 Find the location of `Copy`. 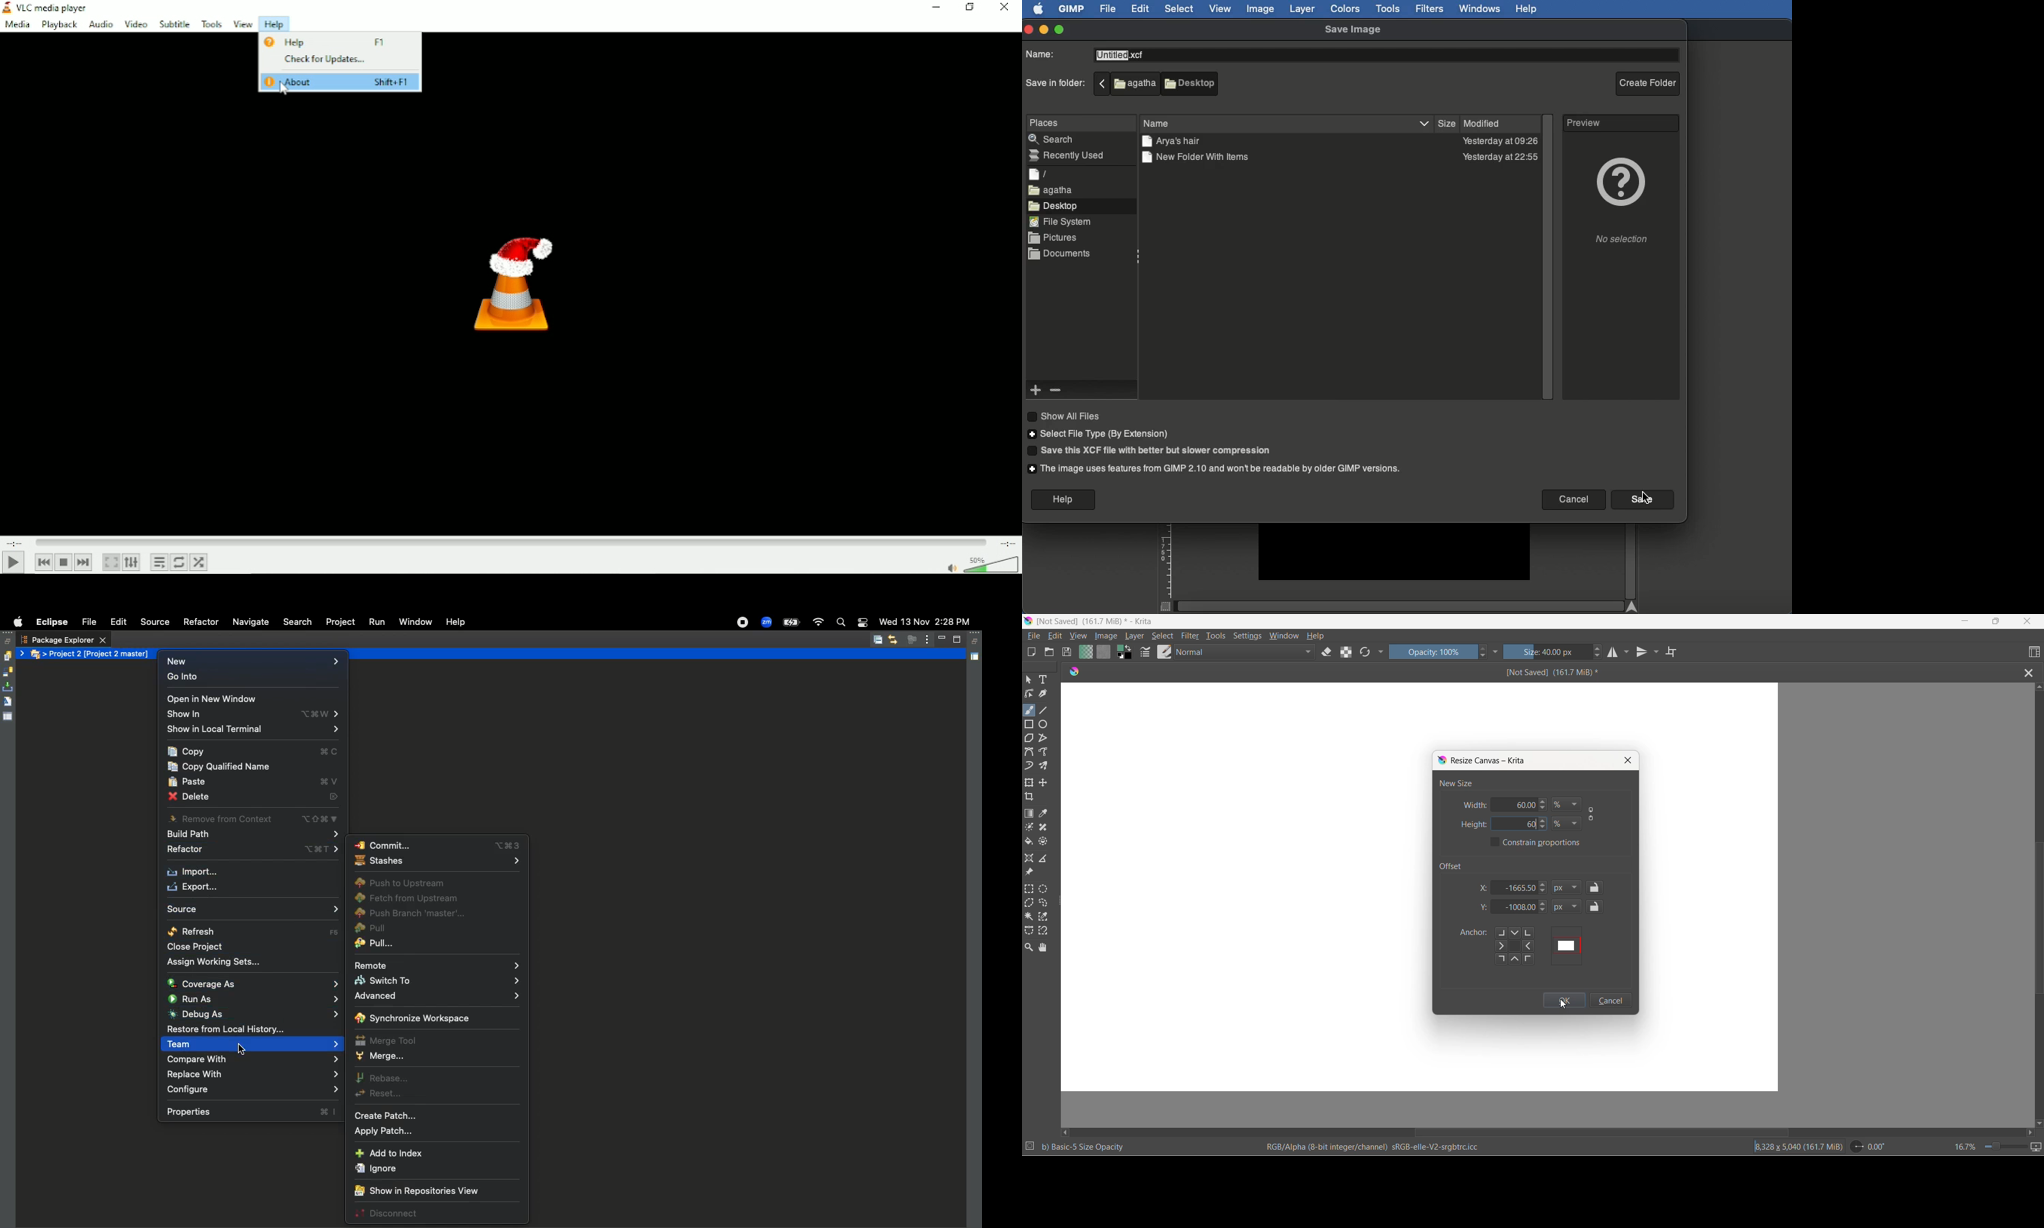

Copy is located at coordinates (257, 752).